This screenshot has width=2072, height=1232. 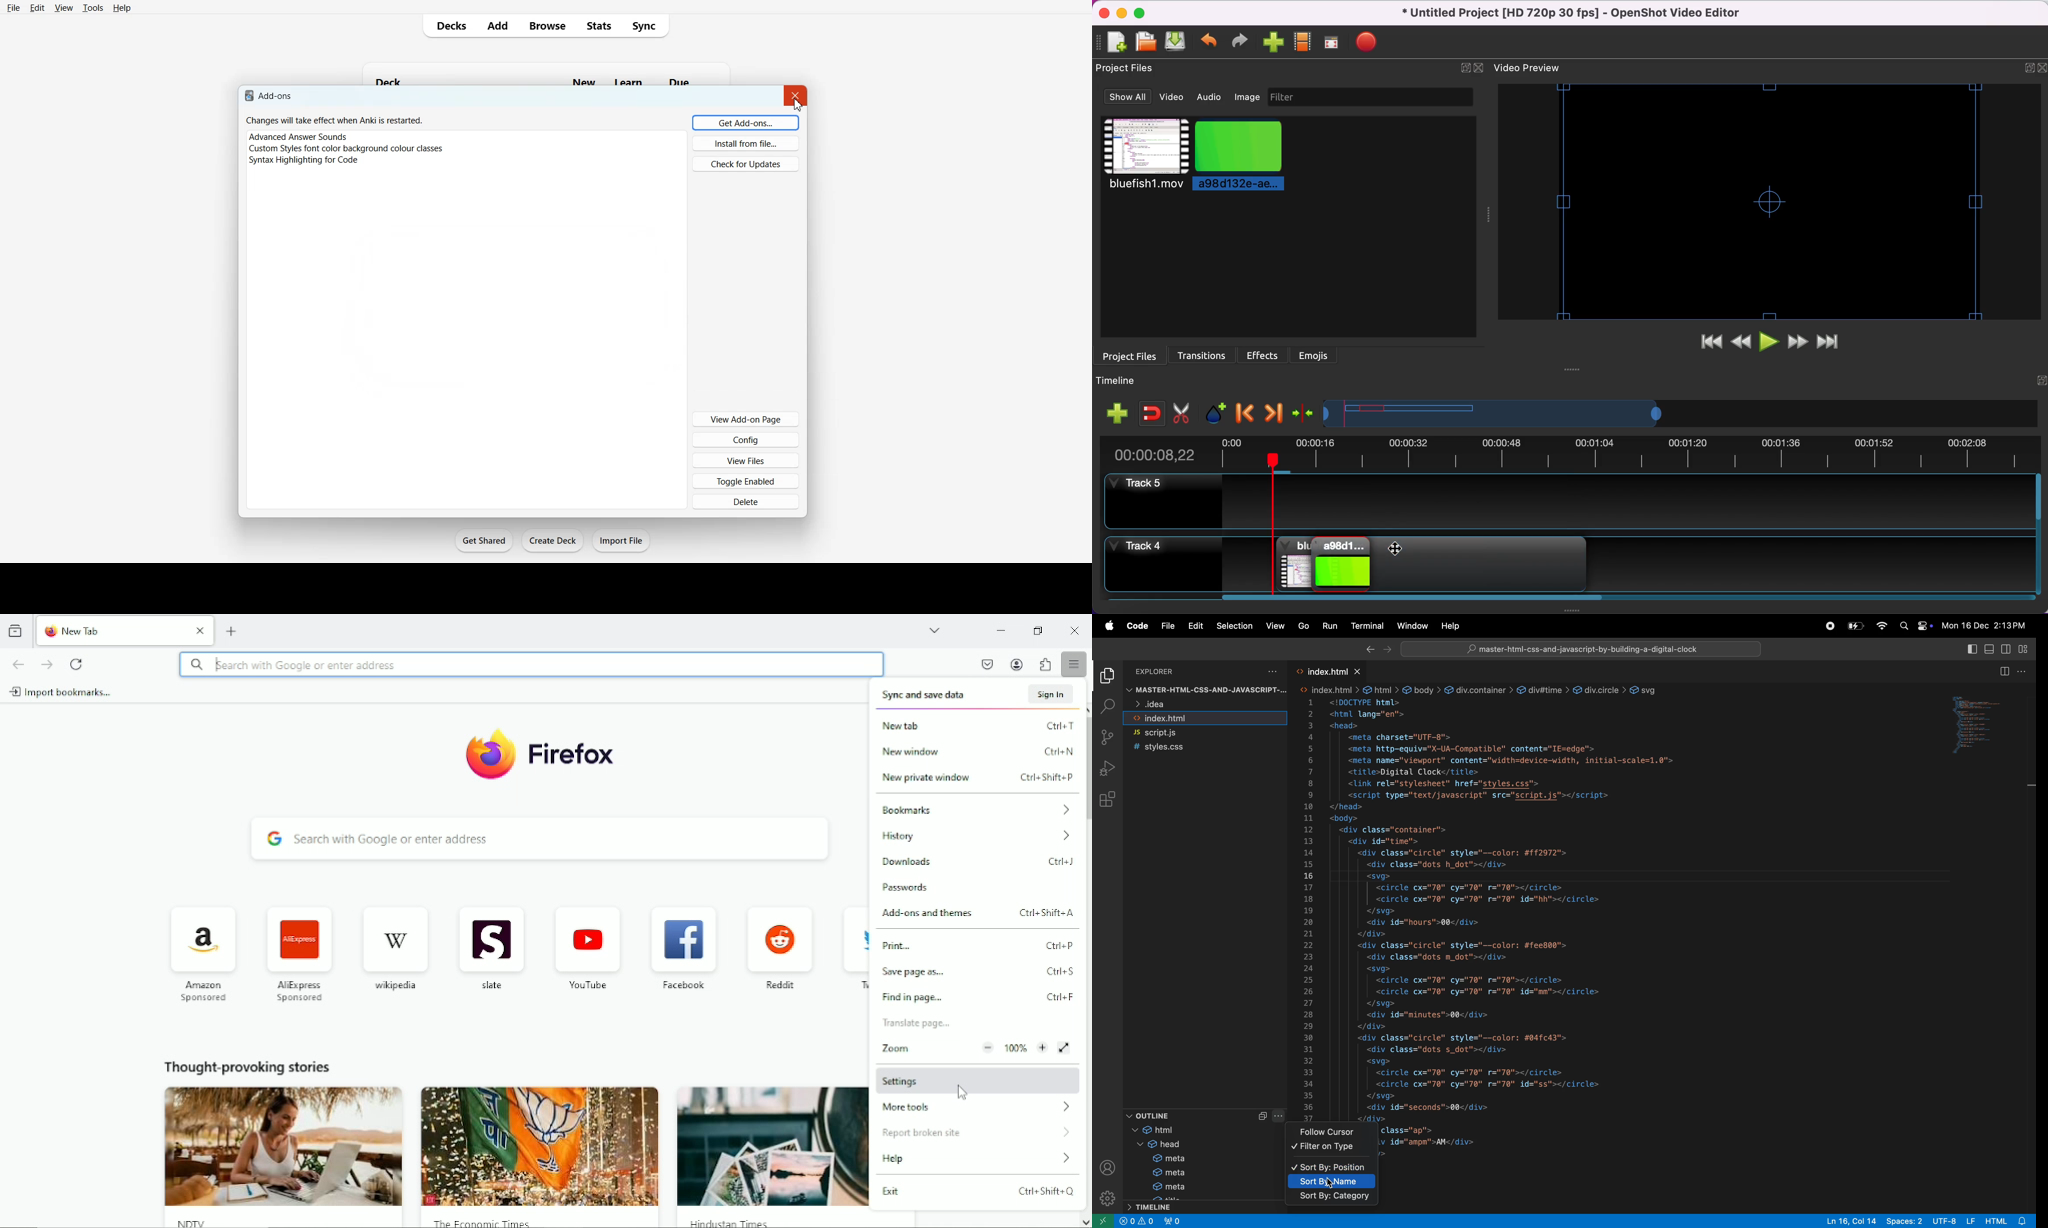 I want to click on add marker, so click(x=1216, y=412).